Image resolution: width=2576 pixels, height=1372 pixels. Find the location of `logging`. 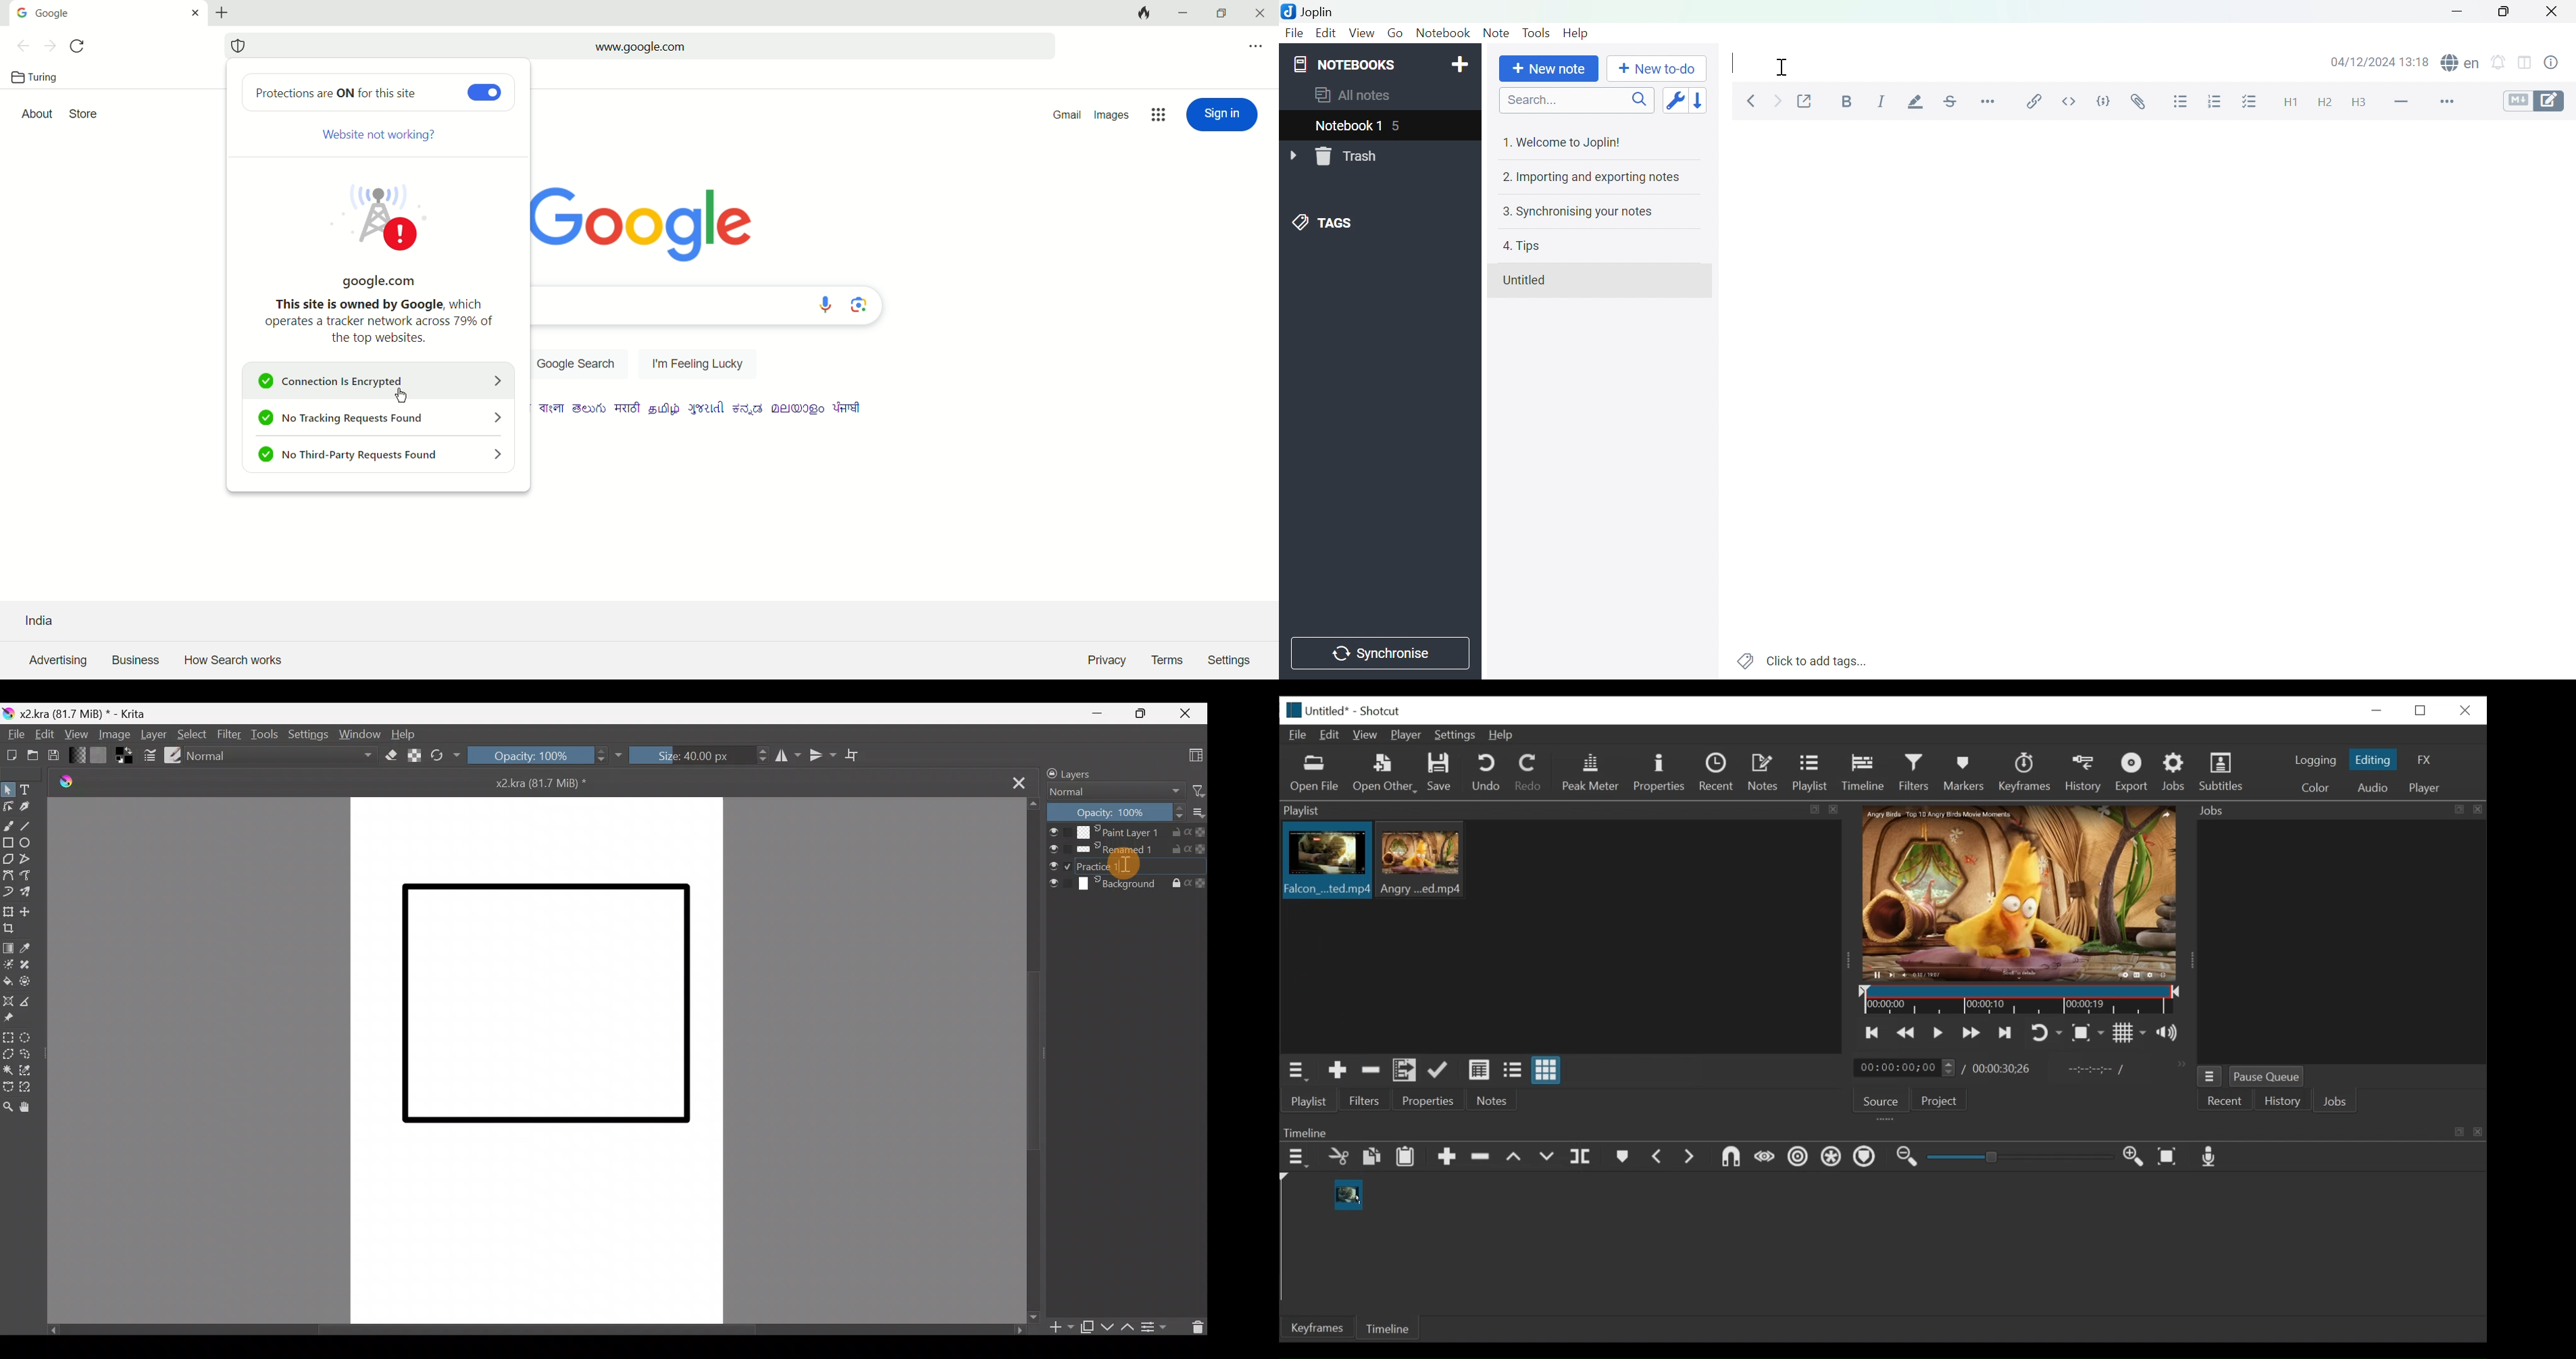

logging is located at coordinates (2315, 760).